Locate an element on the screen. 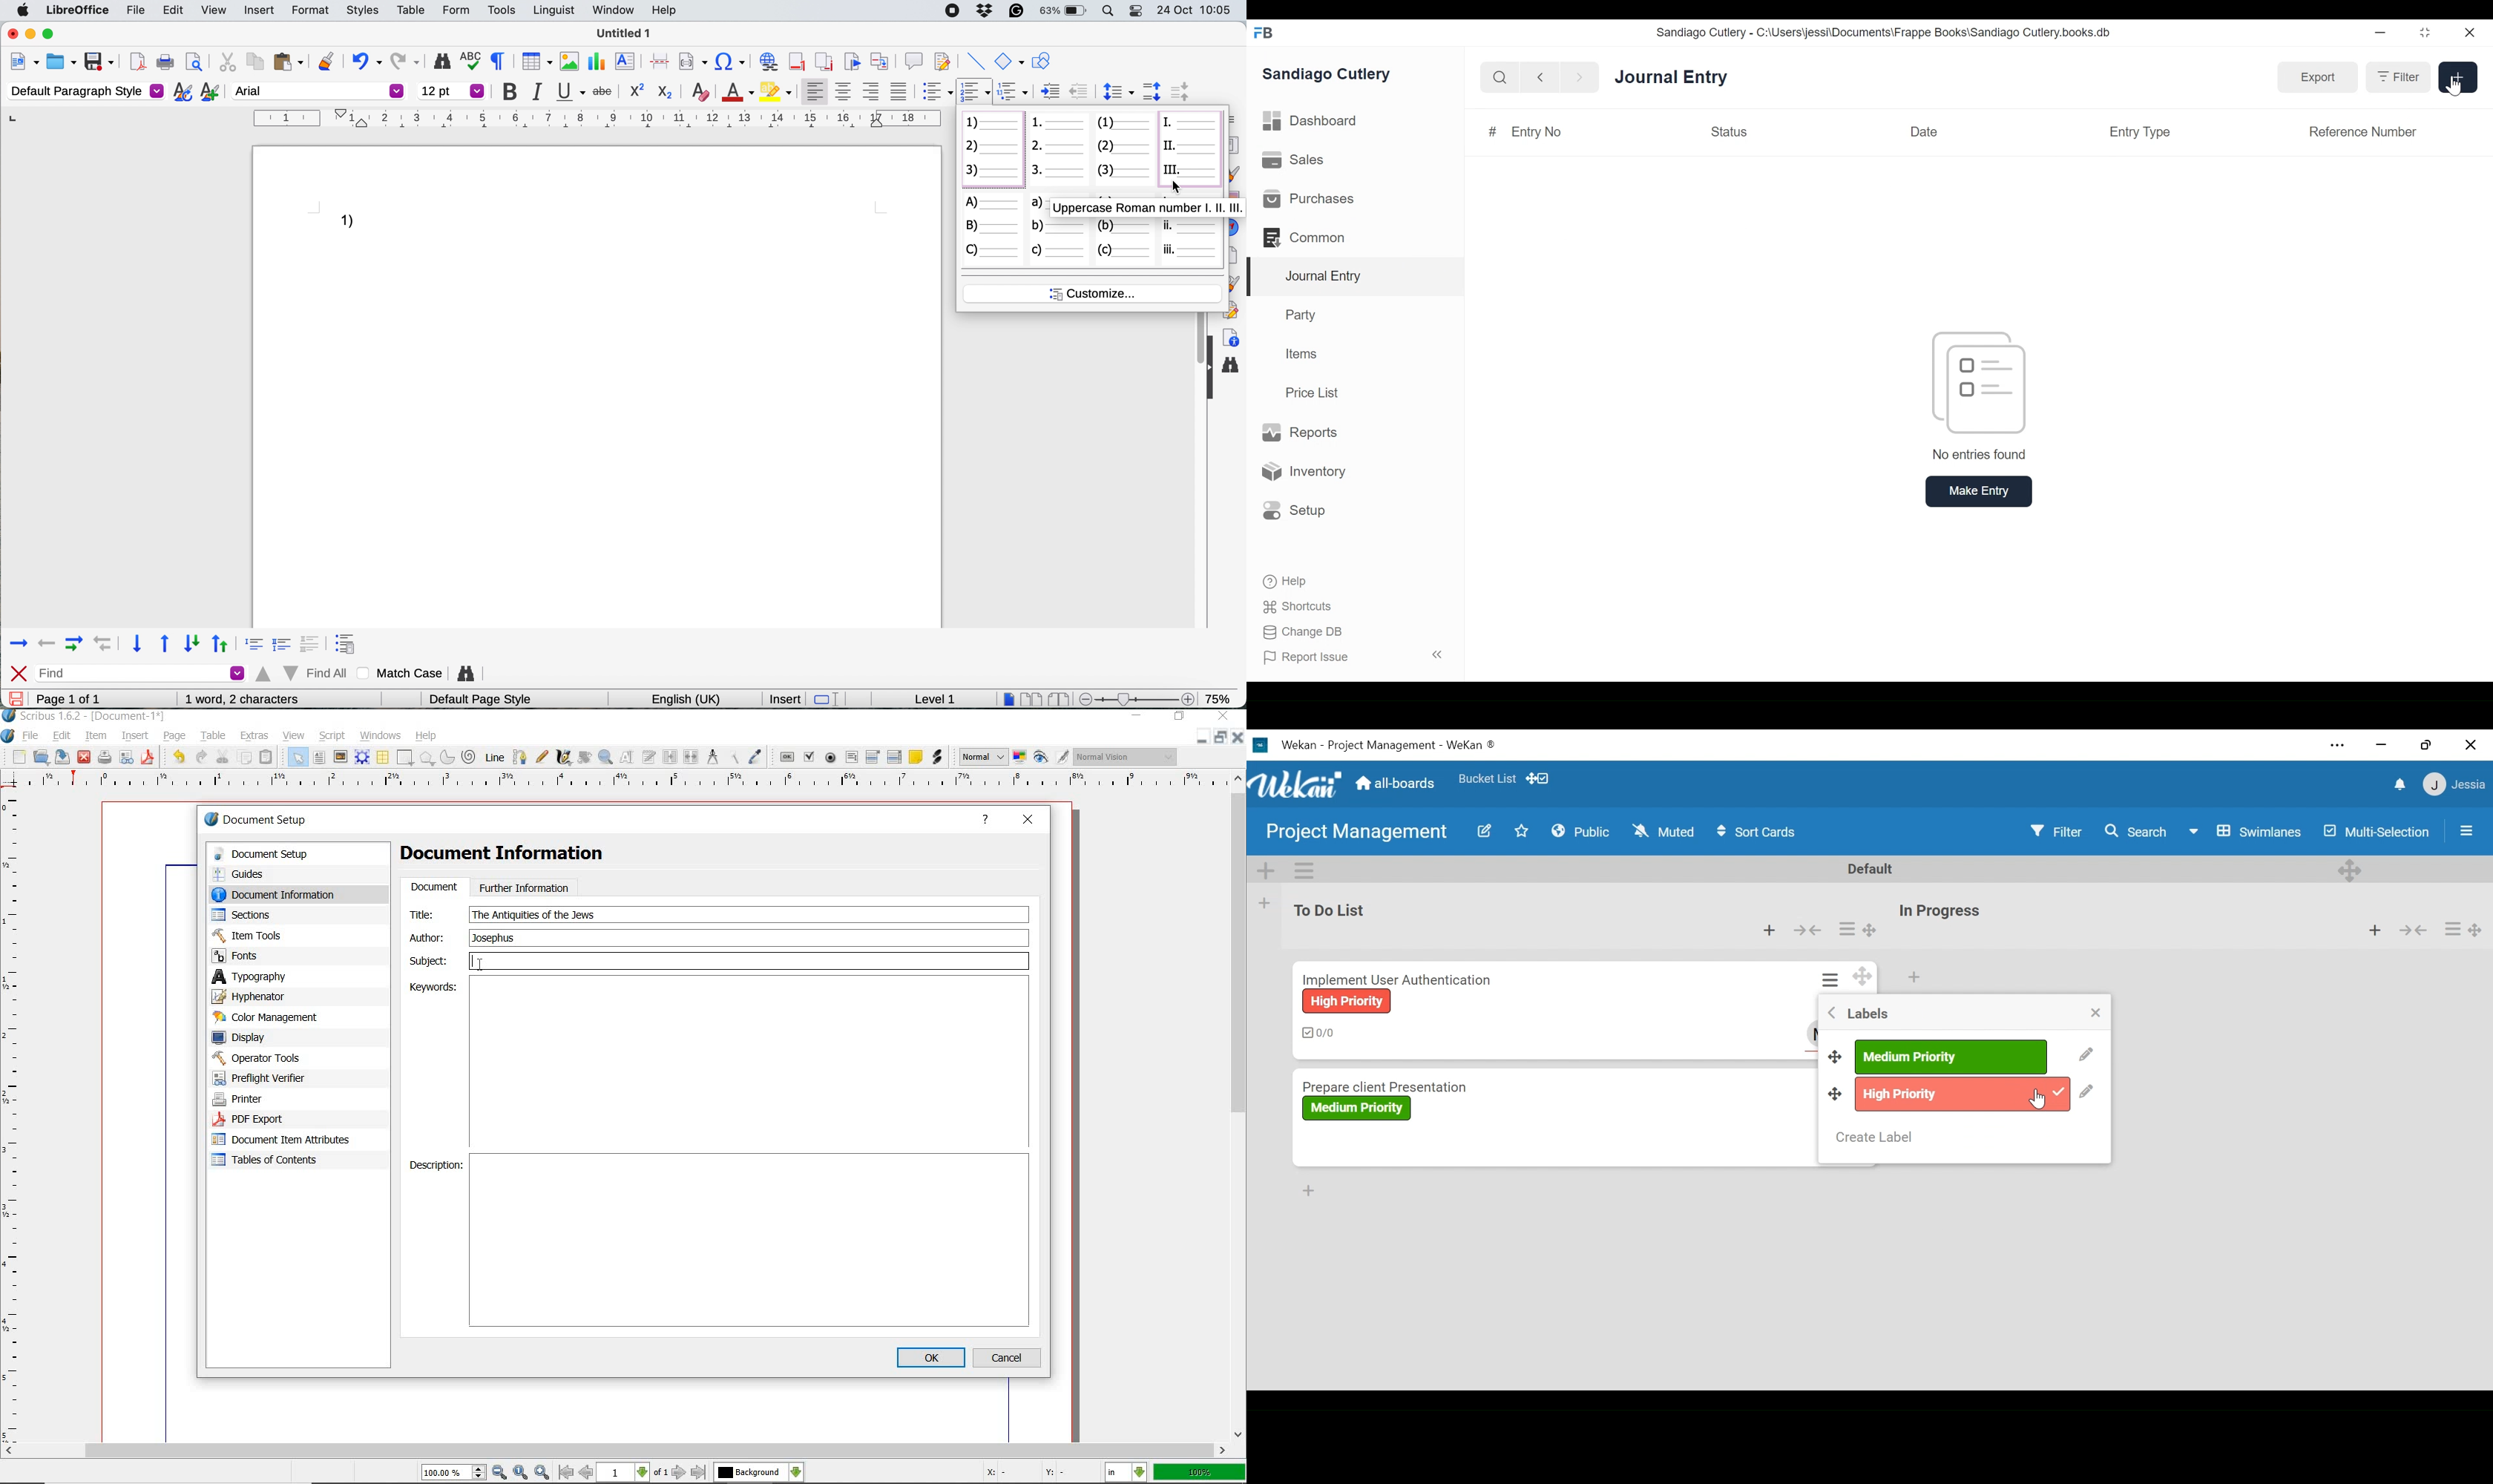  Shortcuts is located at coordinates (1301, 606).